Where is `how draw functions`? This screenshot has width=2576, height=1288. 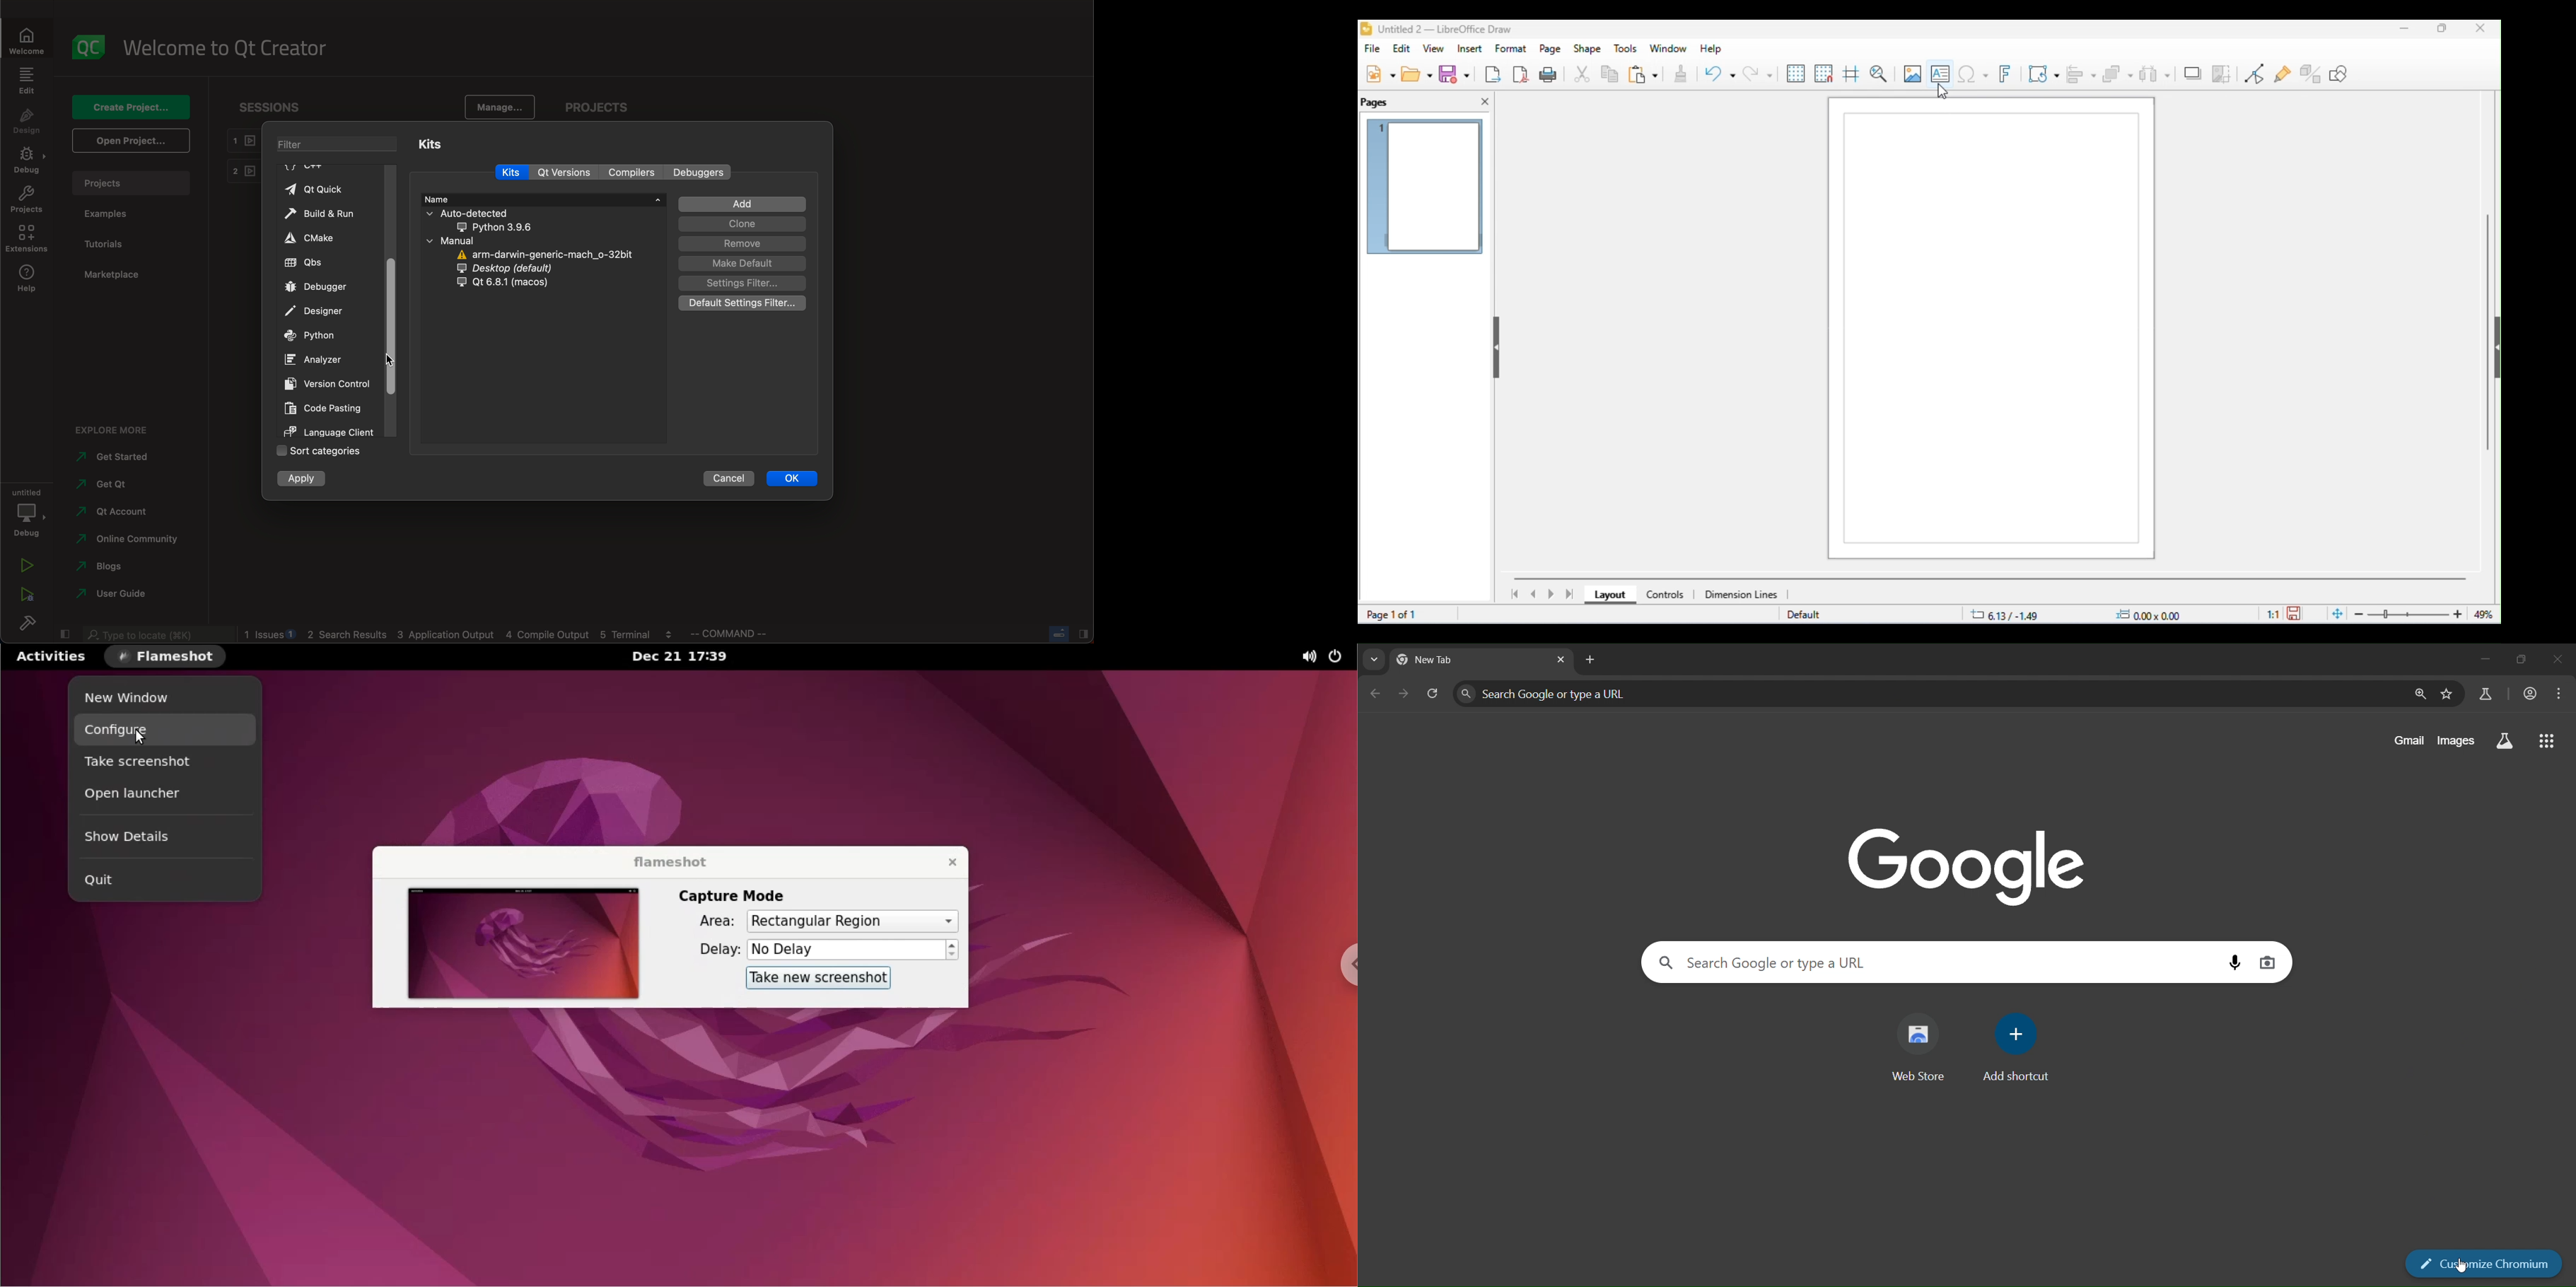 how draw functions is located at coordinates (2340, 73).